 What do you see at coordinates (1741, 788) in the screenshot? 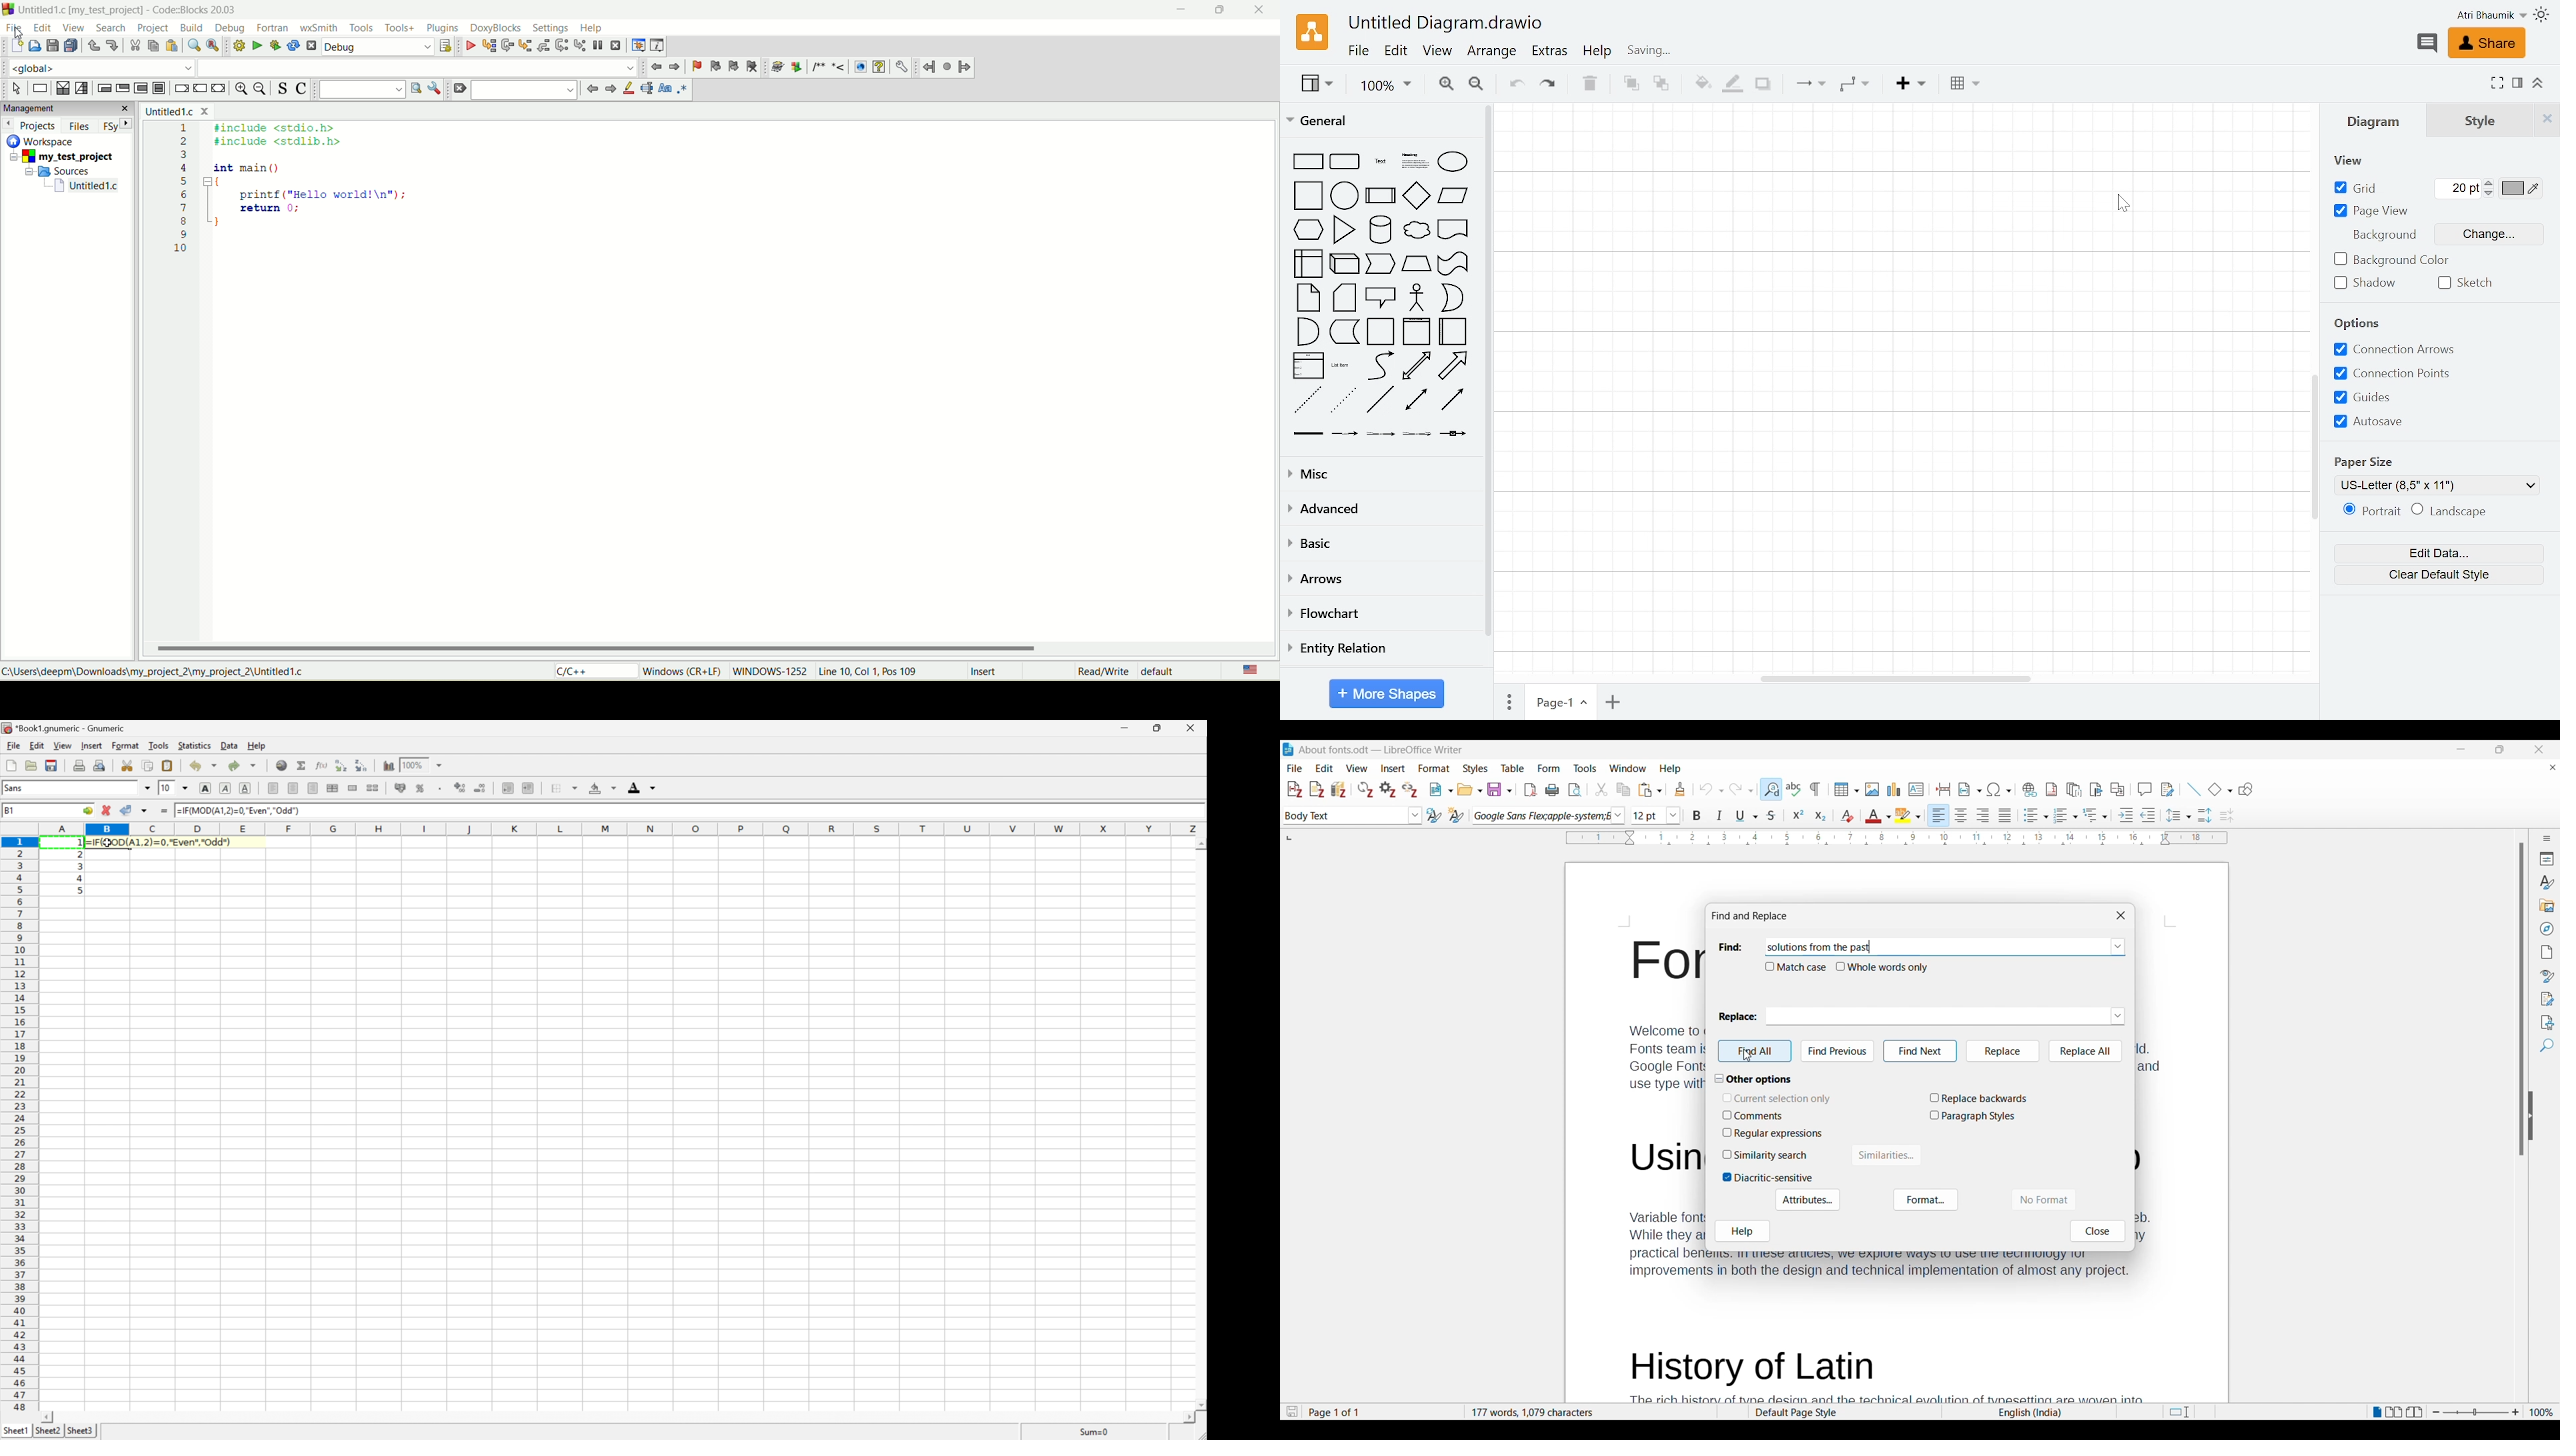
I see `Redo` at bounding box center [1741, 788].